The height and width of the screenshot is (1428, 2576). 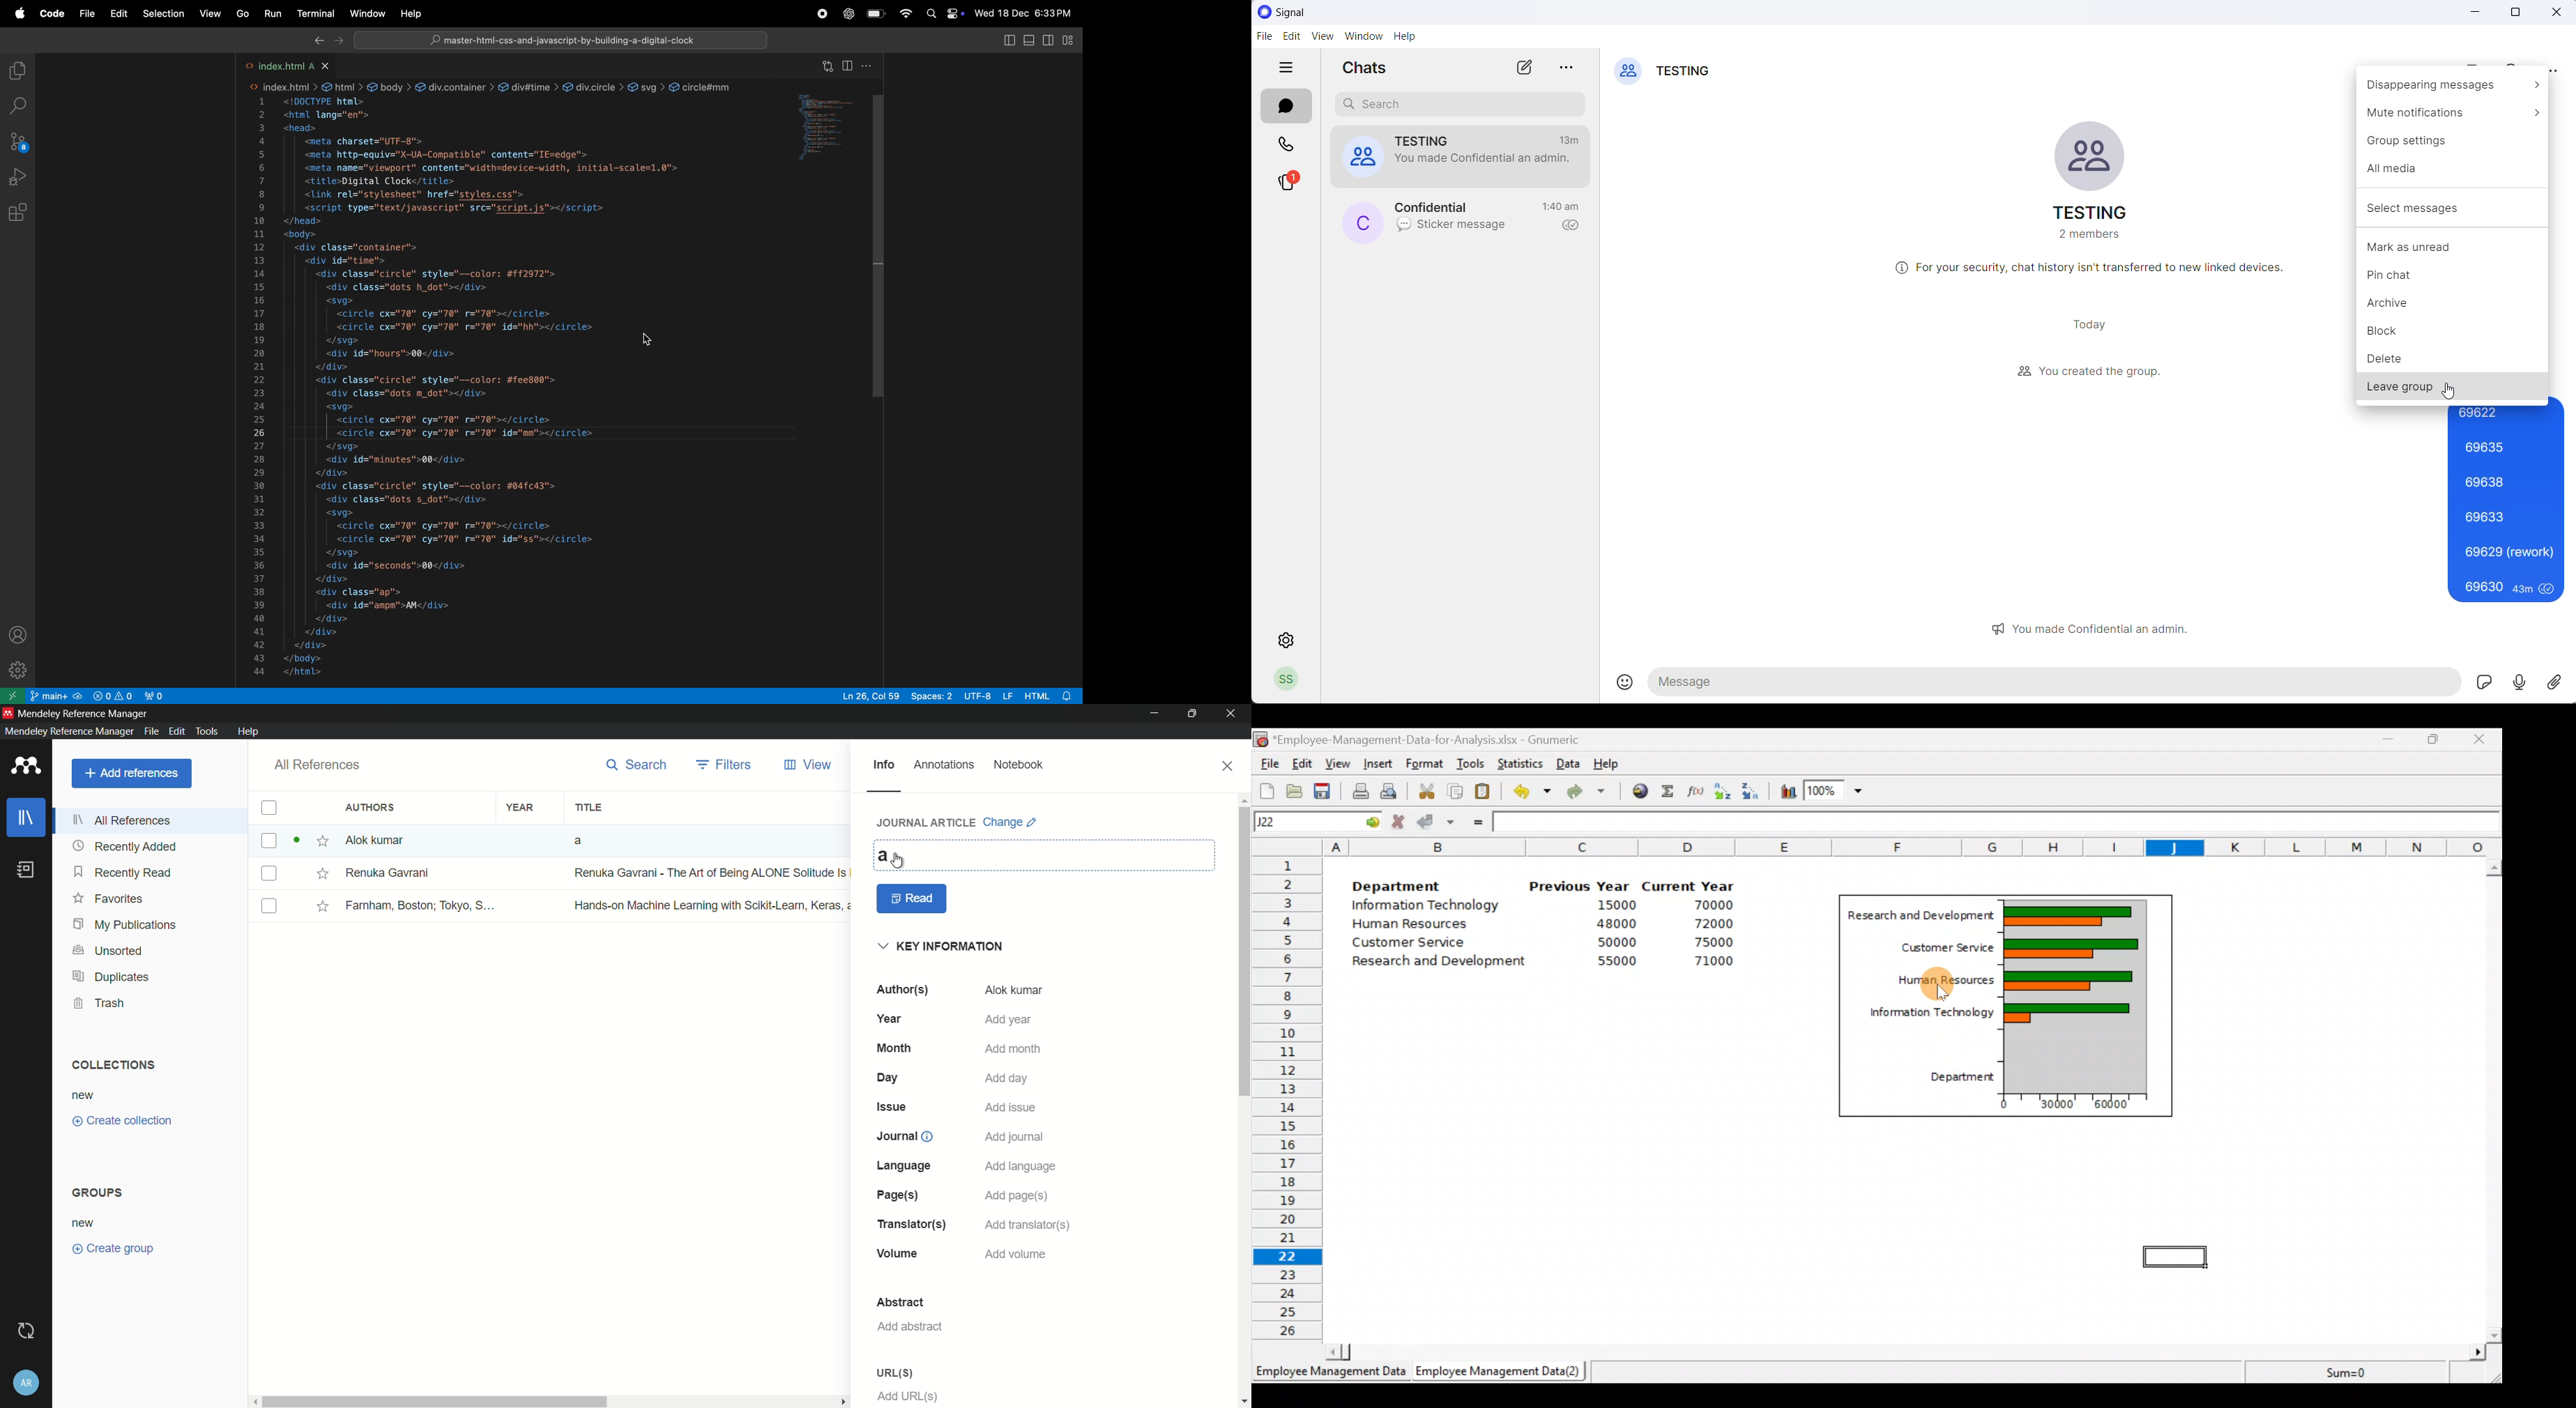 What do you see at coordinates (15, 13) in the screenshot?
I see `apple menu` at bounding box center [15, 13].